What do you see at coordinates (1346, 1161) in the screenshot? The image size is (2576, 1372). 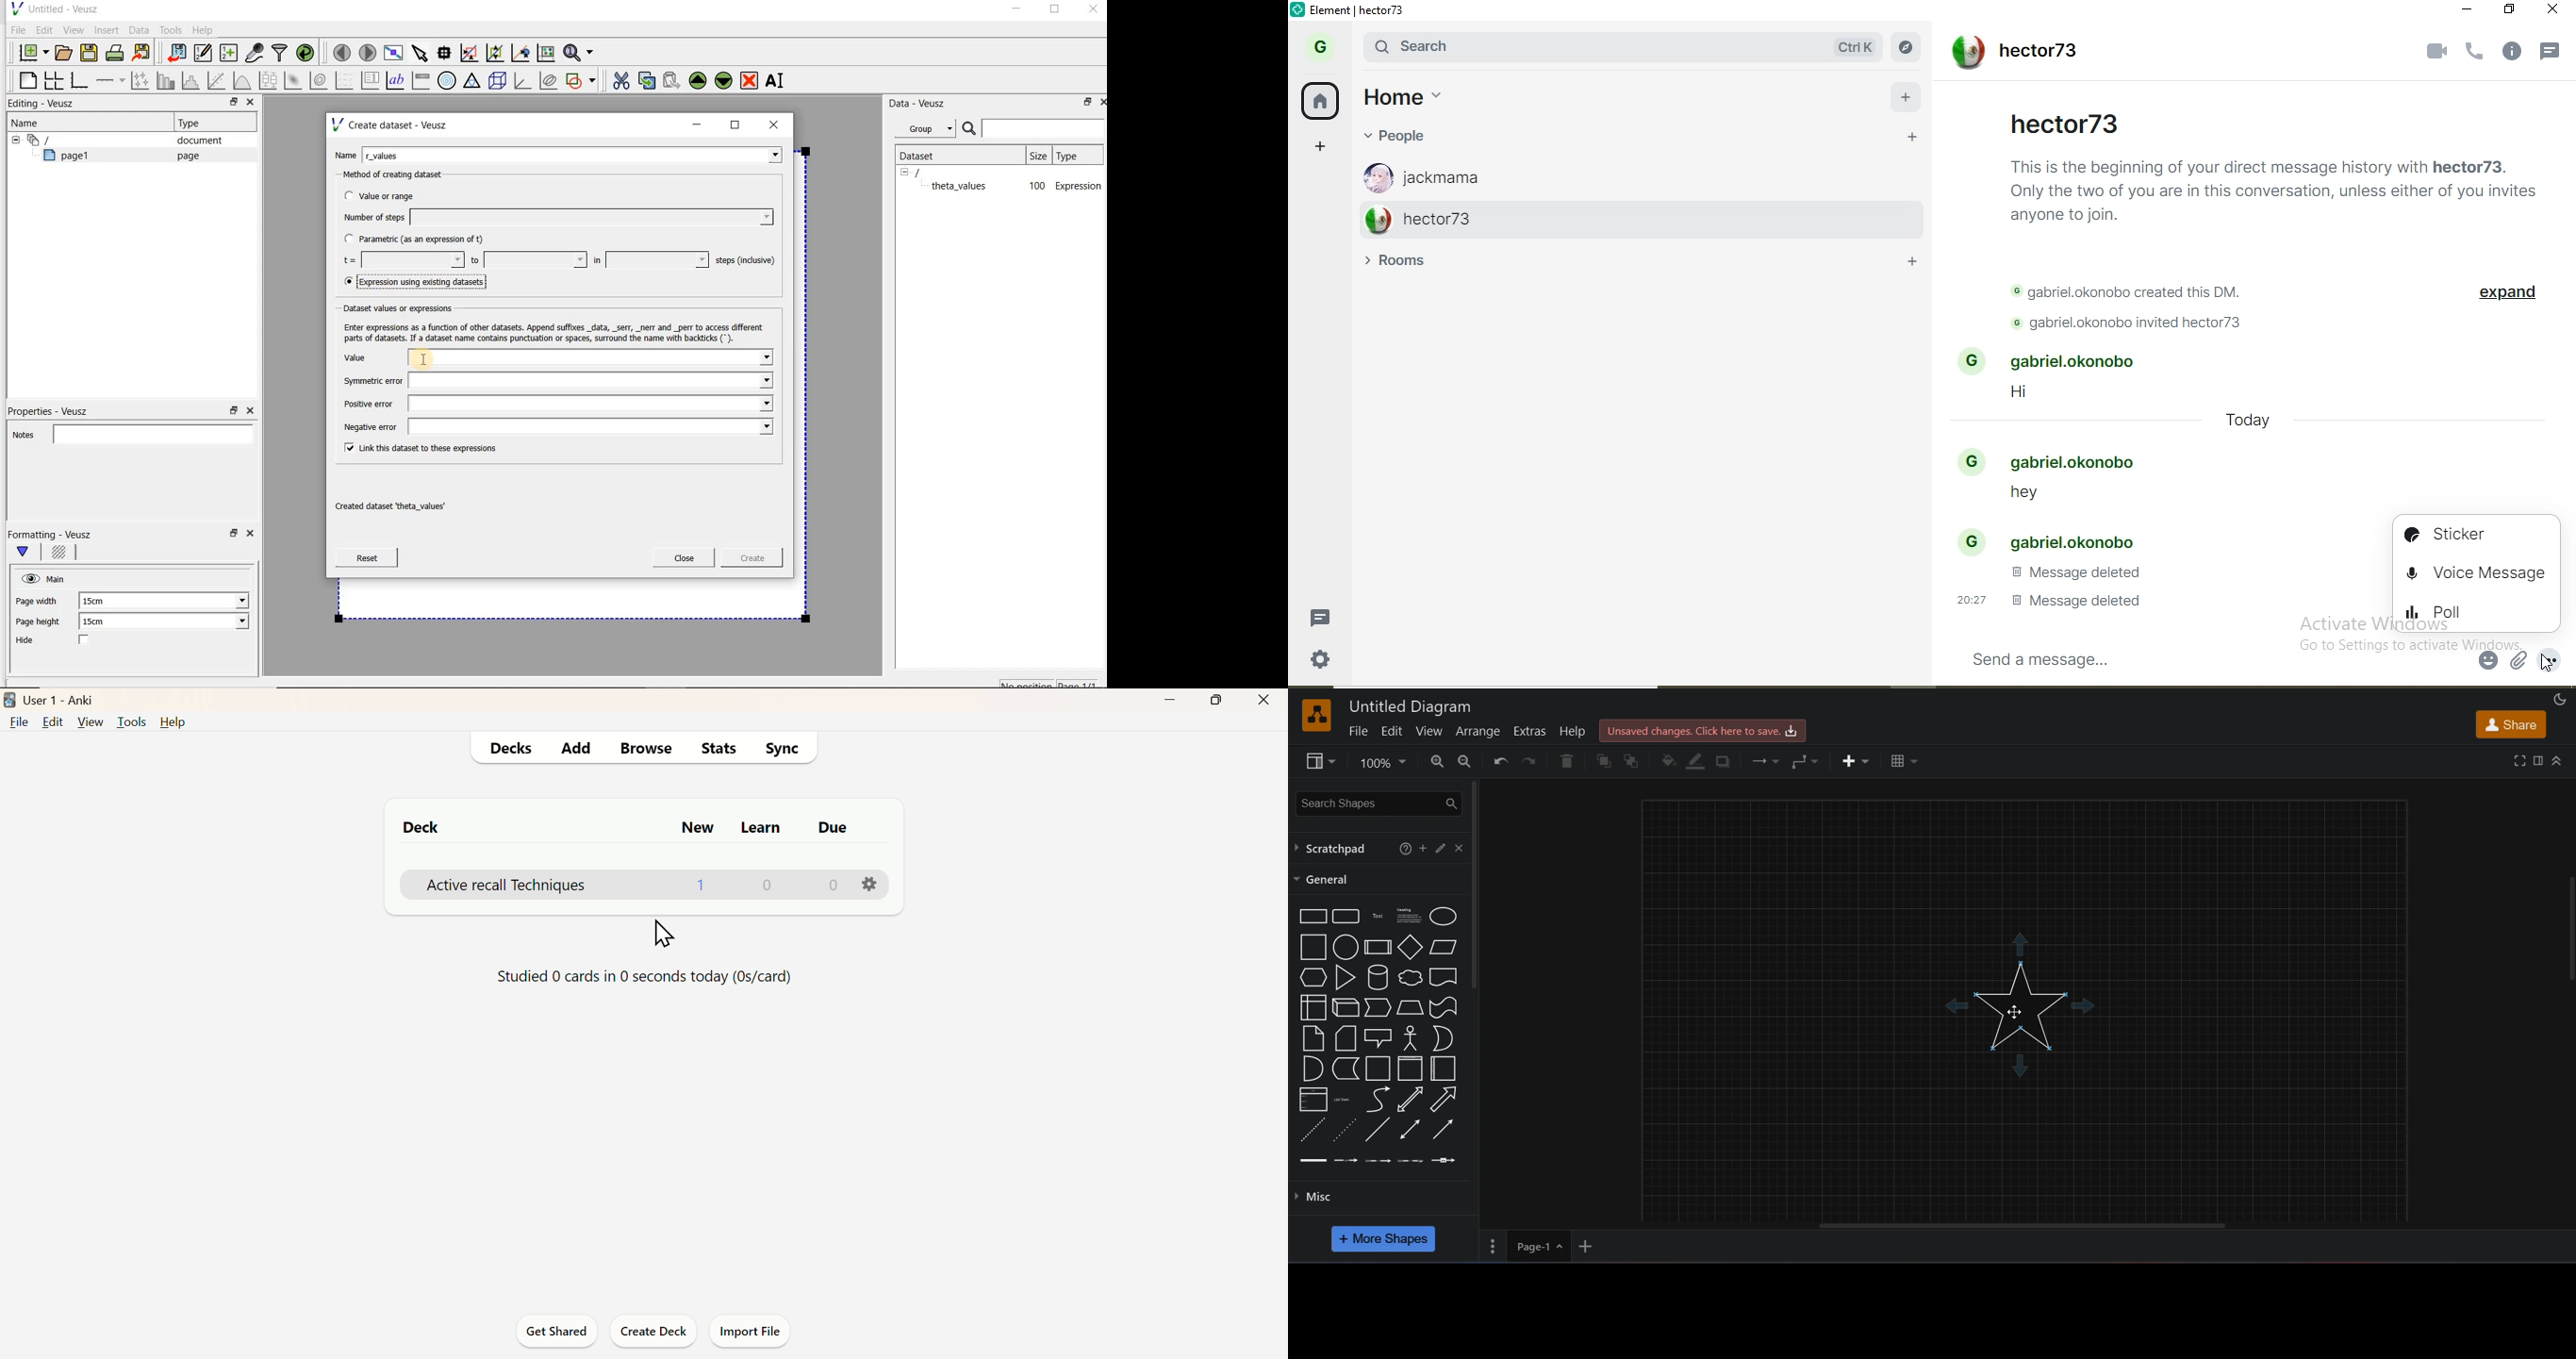 I see `Connector with label` at bounding box center [1346, 1161].